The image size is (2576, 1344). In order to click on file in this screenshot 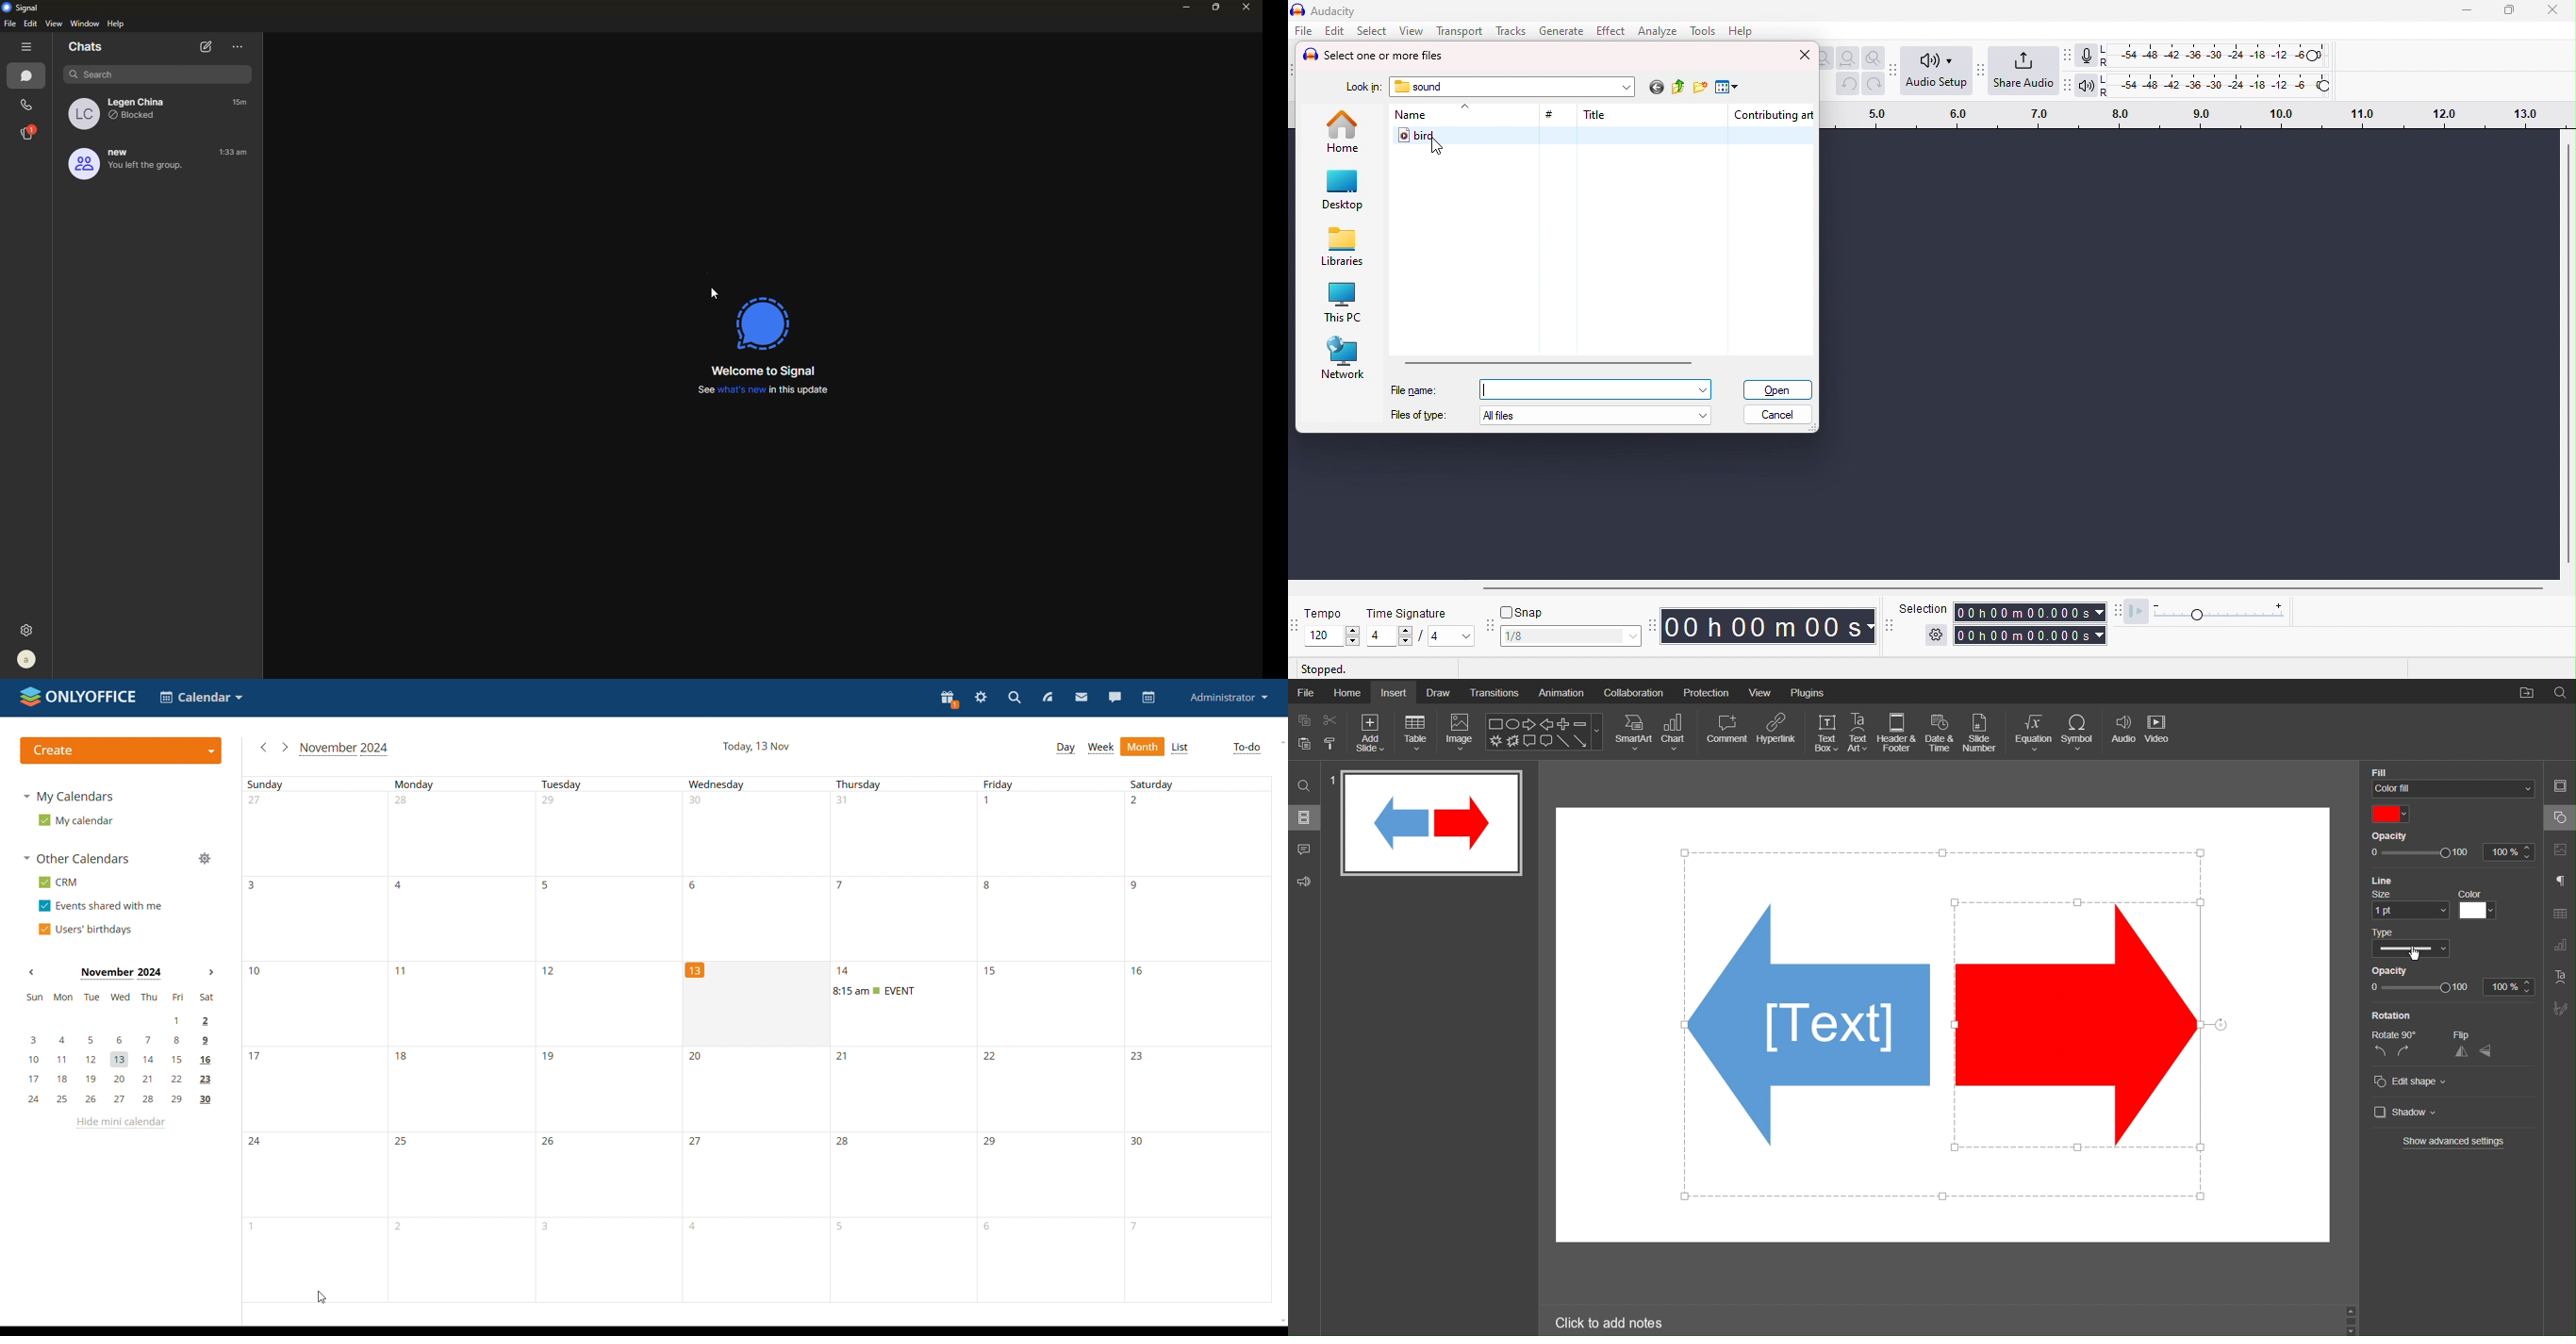, I will do `click(1304, 30)`.